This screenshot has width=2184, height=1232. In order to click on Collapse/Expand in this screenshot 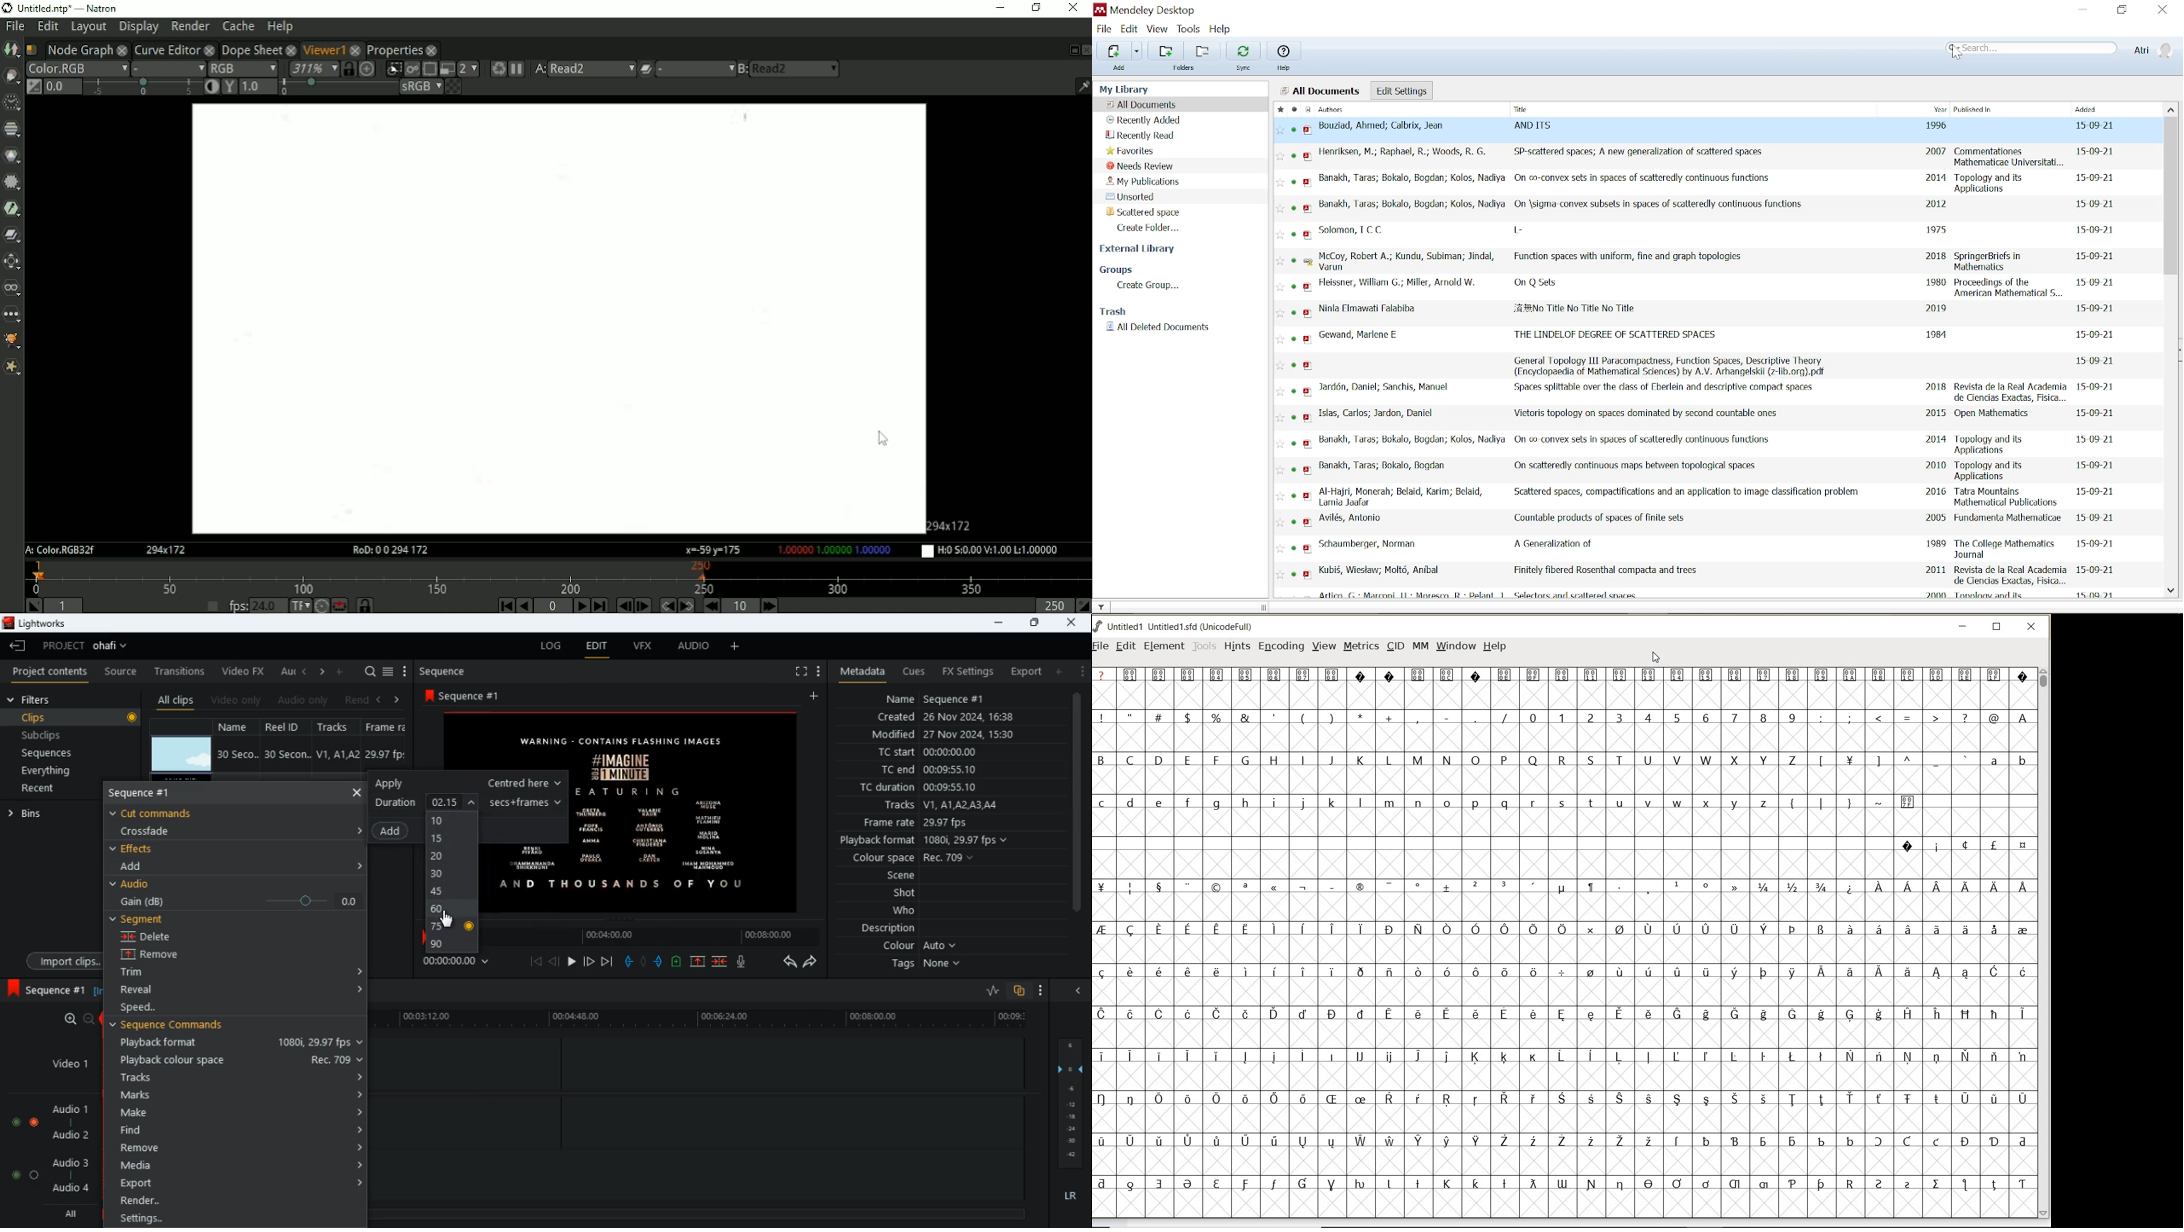, I will do `click(2180, 349)`.